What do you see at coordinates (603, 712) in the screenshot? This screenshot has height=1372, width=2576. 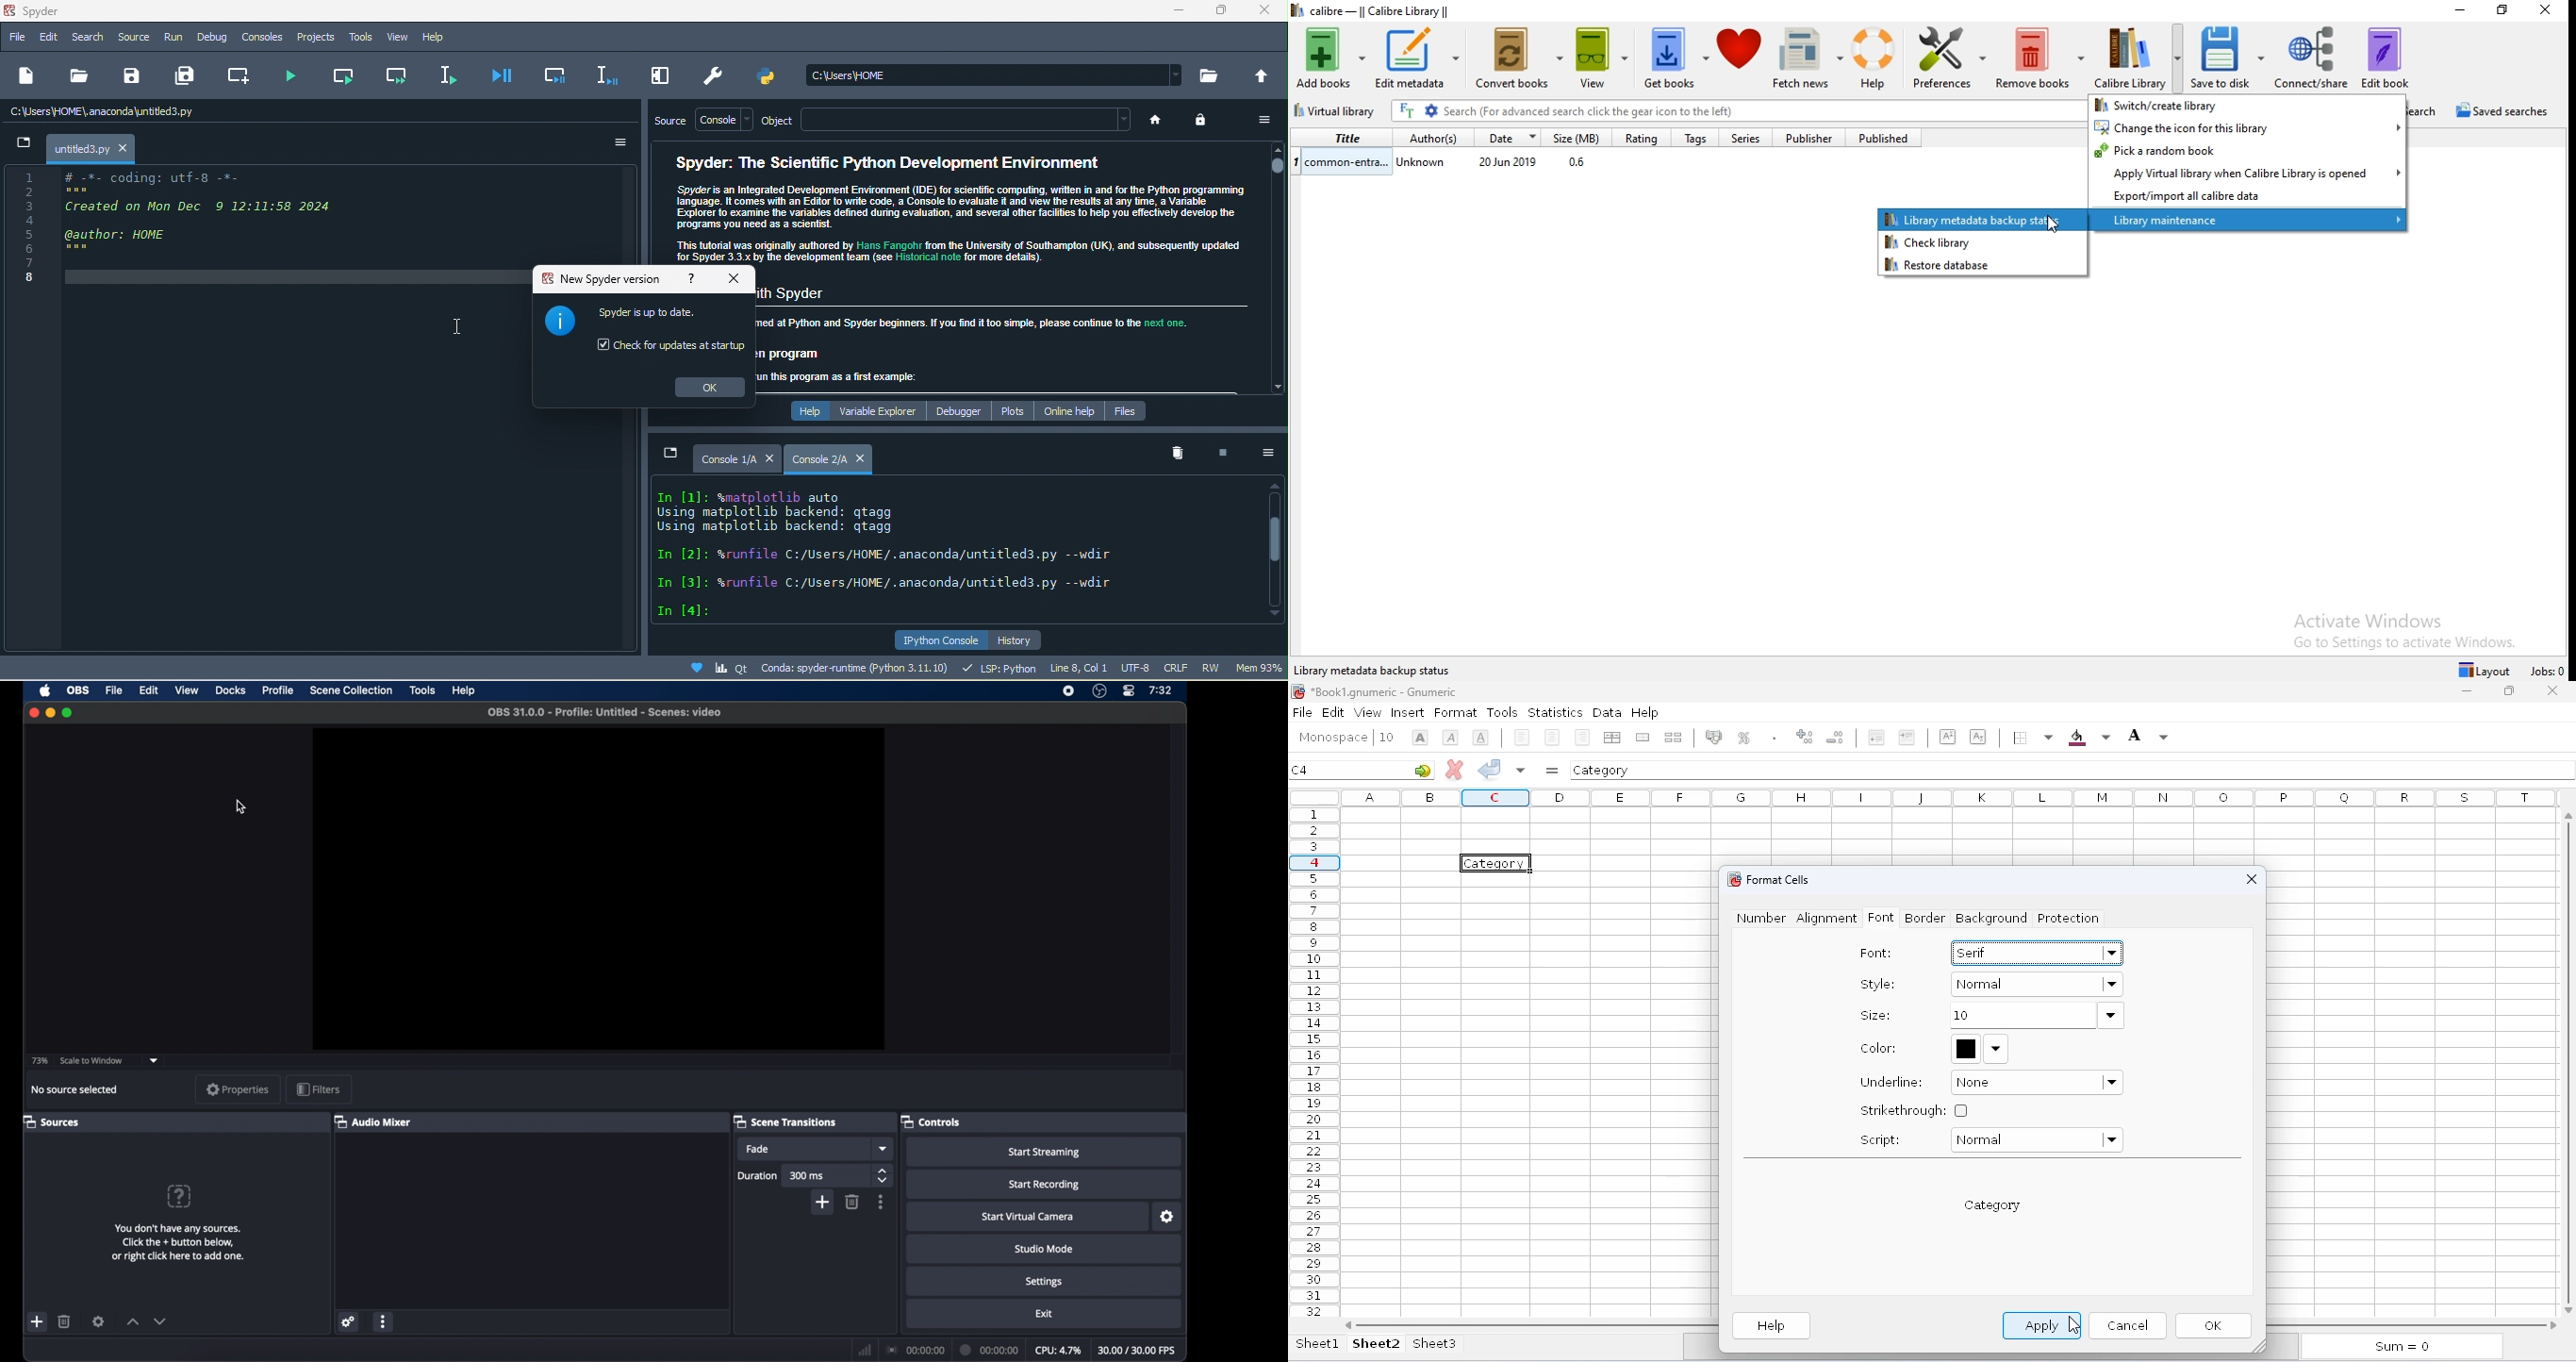 I see `OBS 31.0.0 - Profile: Untitled - Scenes: video` at bounding box center [603, 712].